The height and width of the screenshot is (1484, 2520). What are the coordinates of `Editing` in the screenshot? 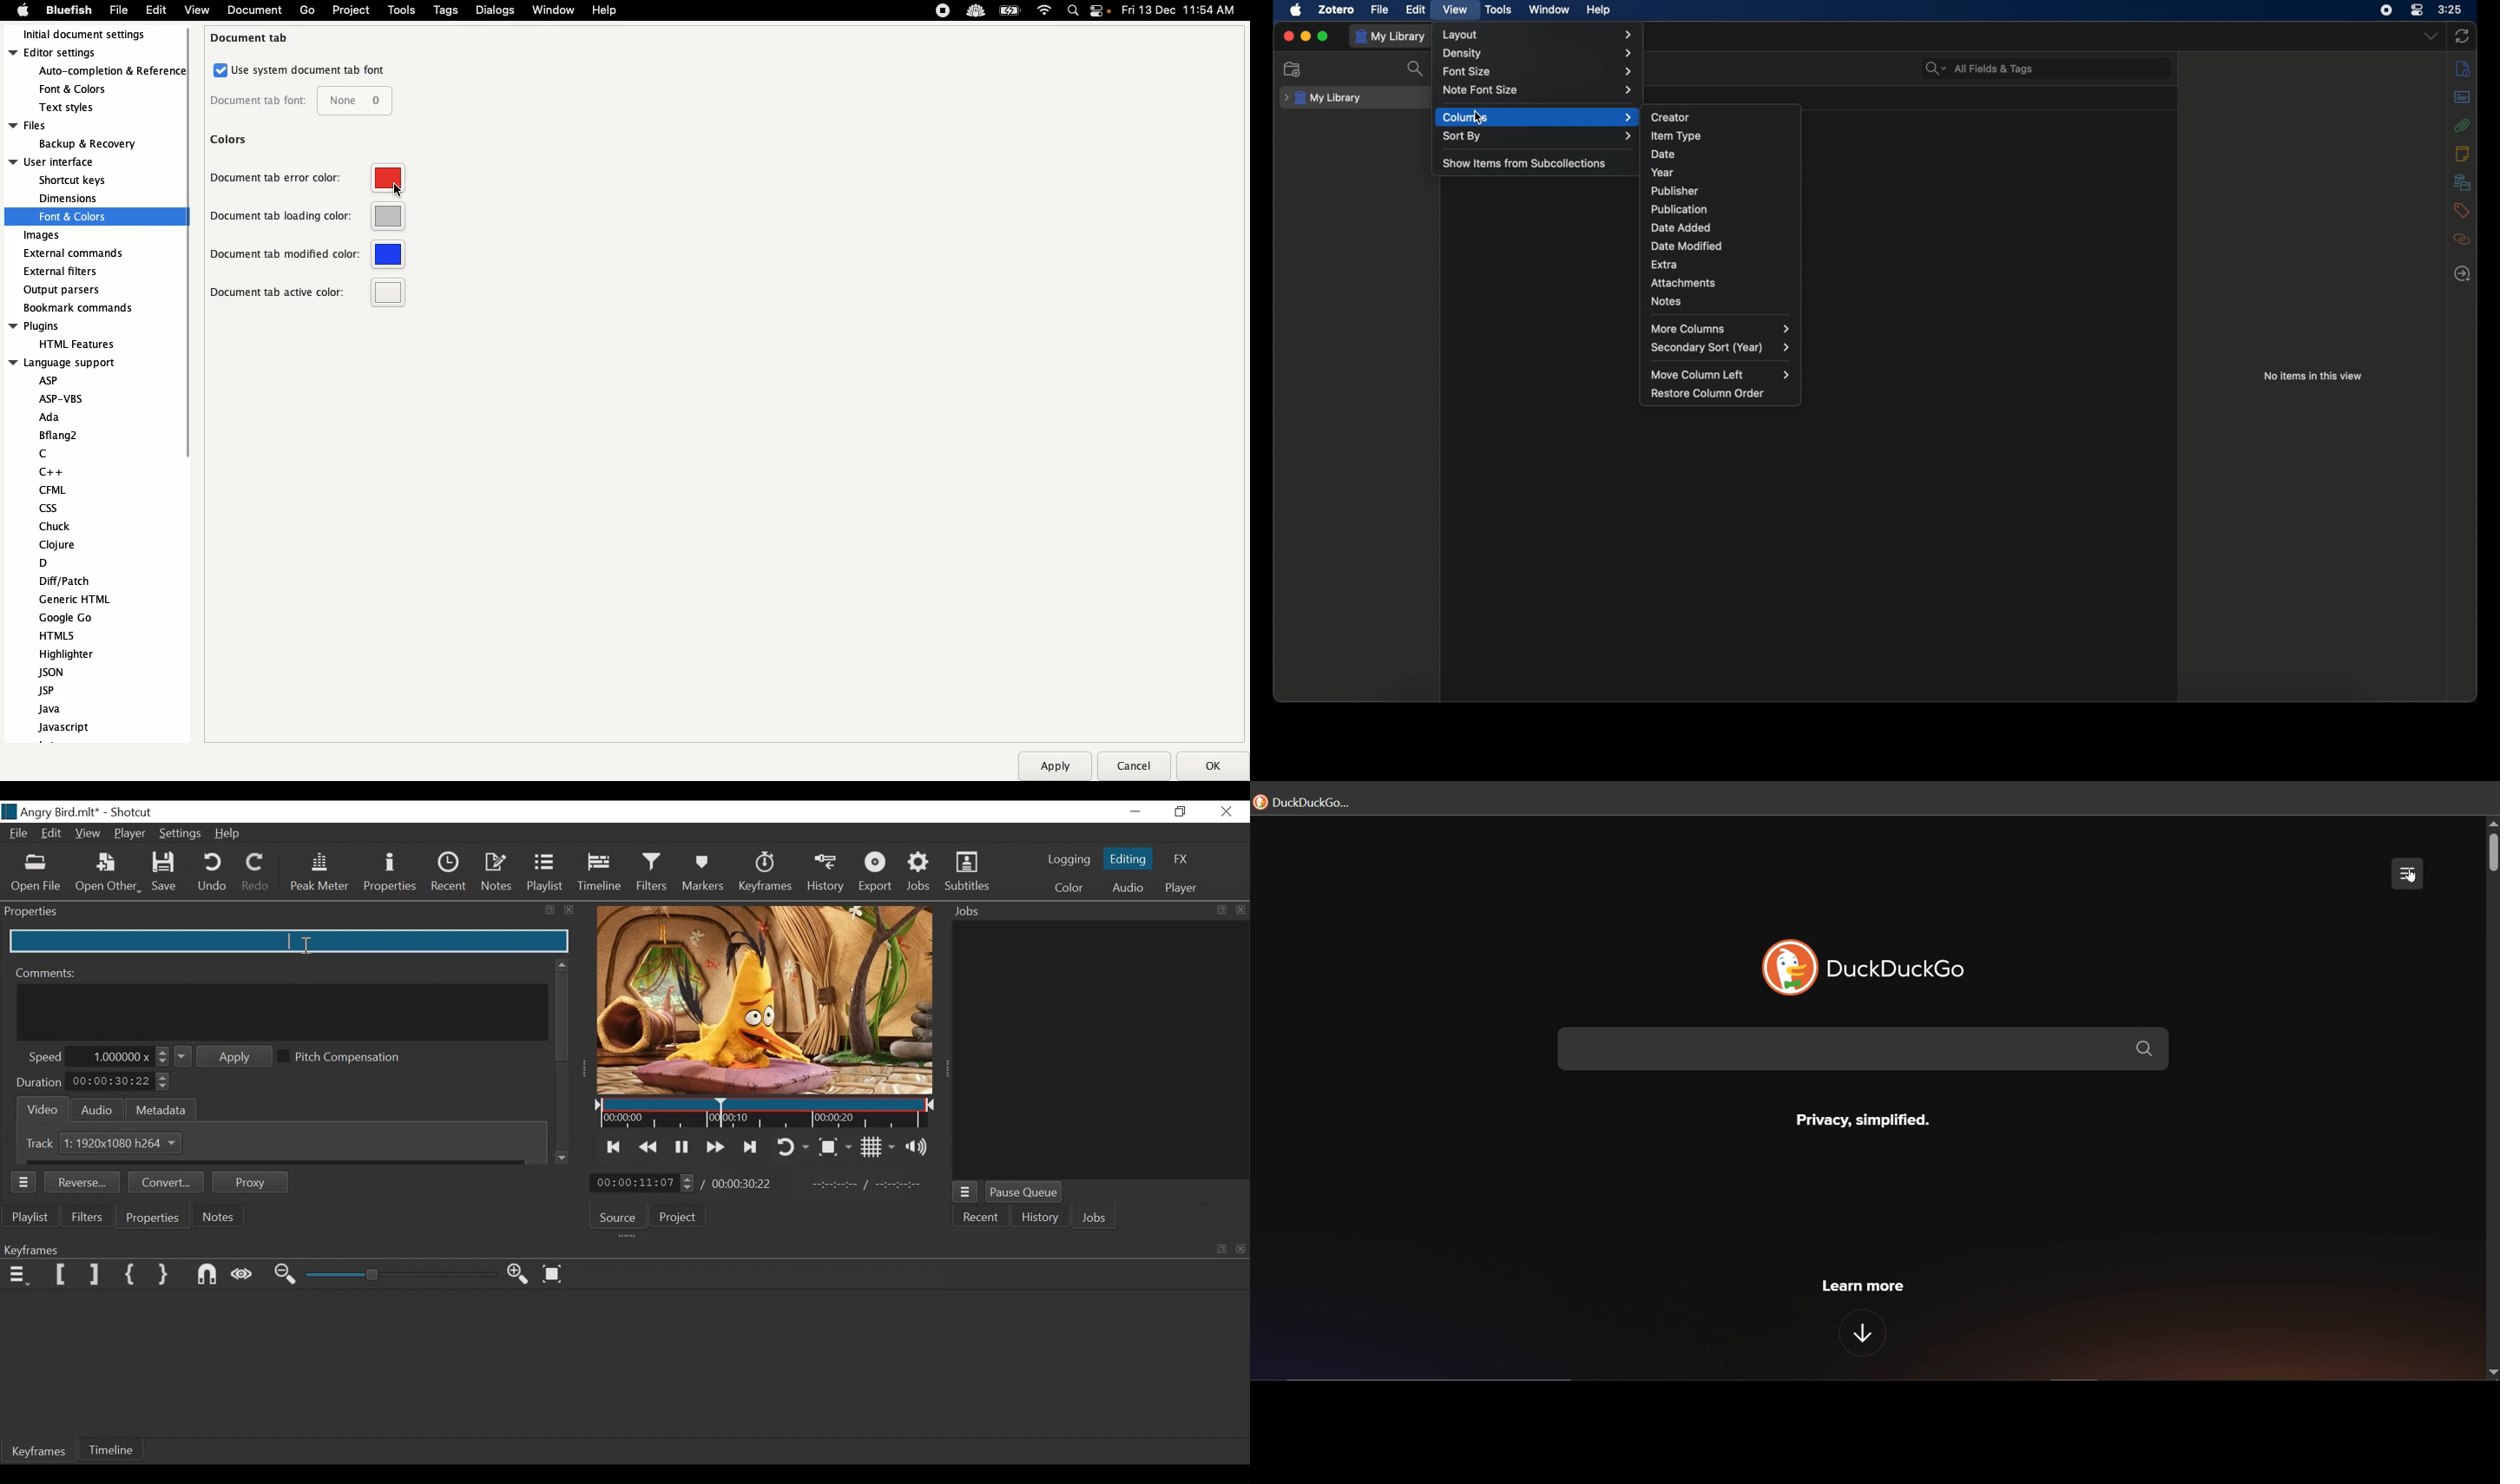 It's located at (1127, 858).